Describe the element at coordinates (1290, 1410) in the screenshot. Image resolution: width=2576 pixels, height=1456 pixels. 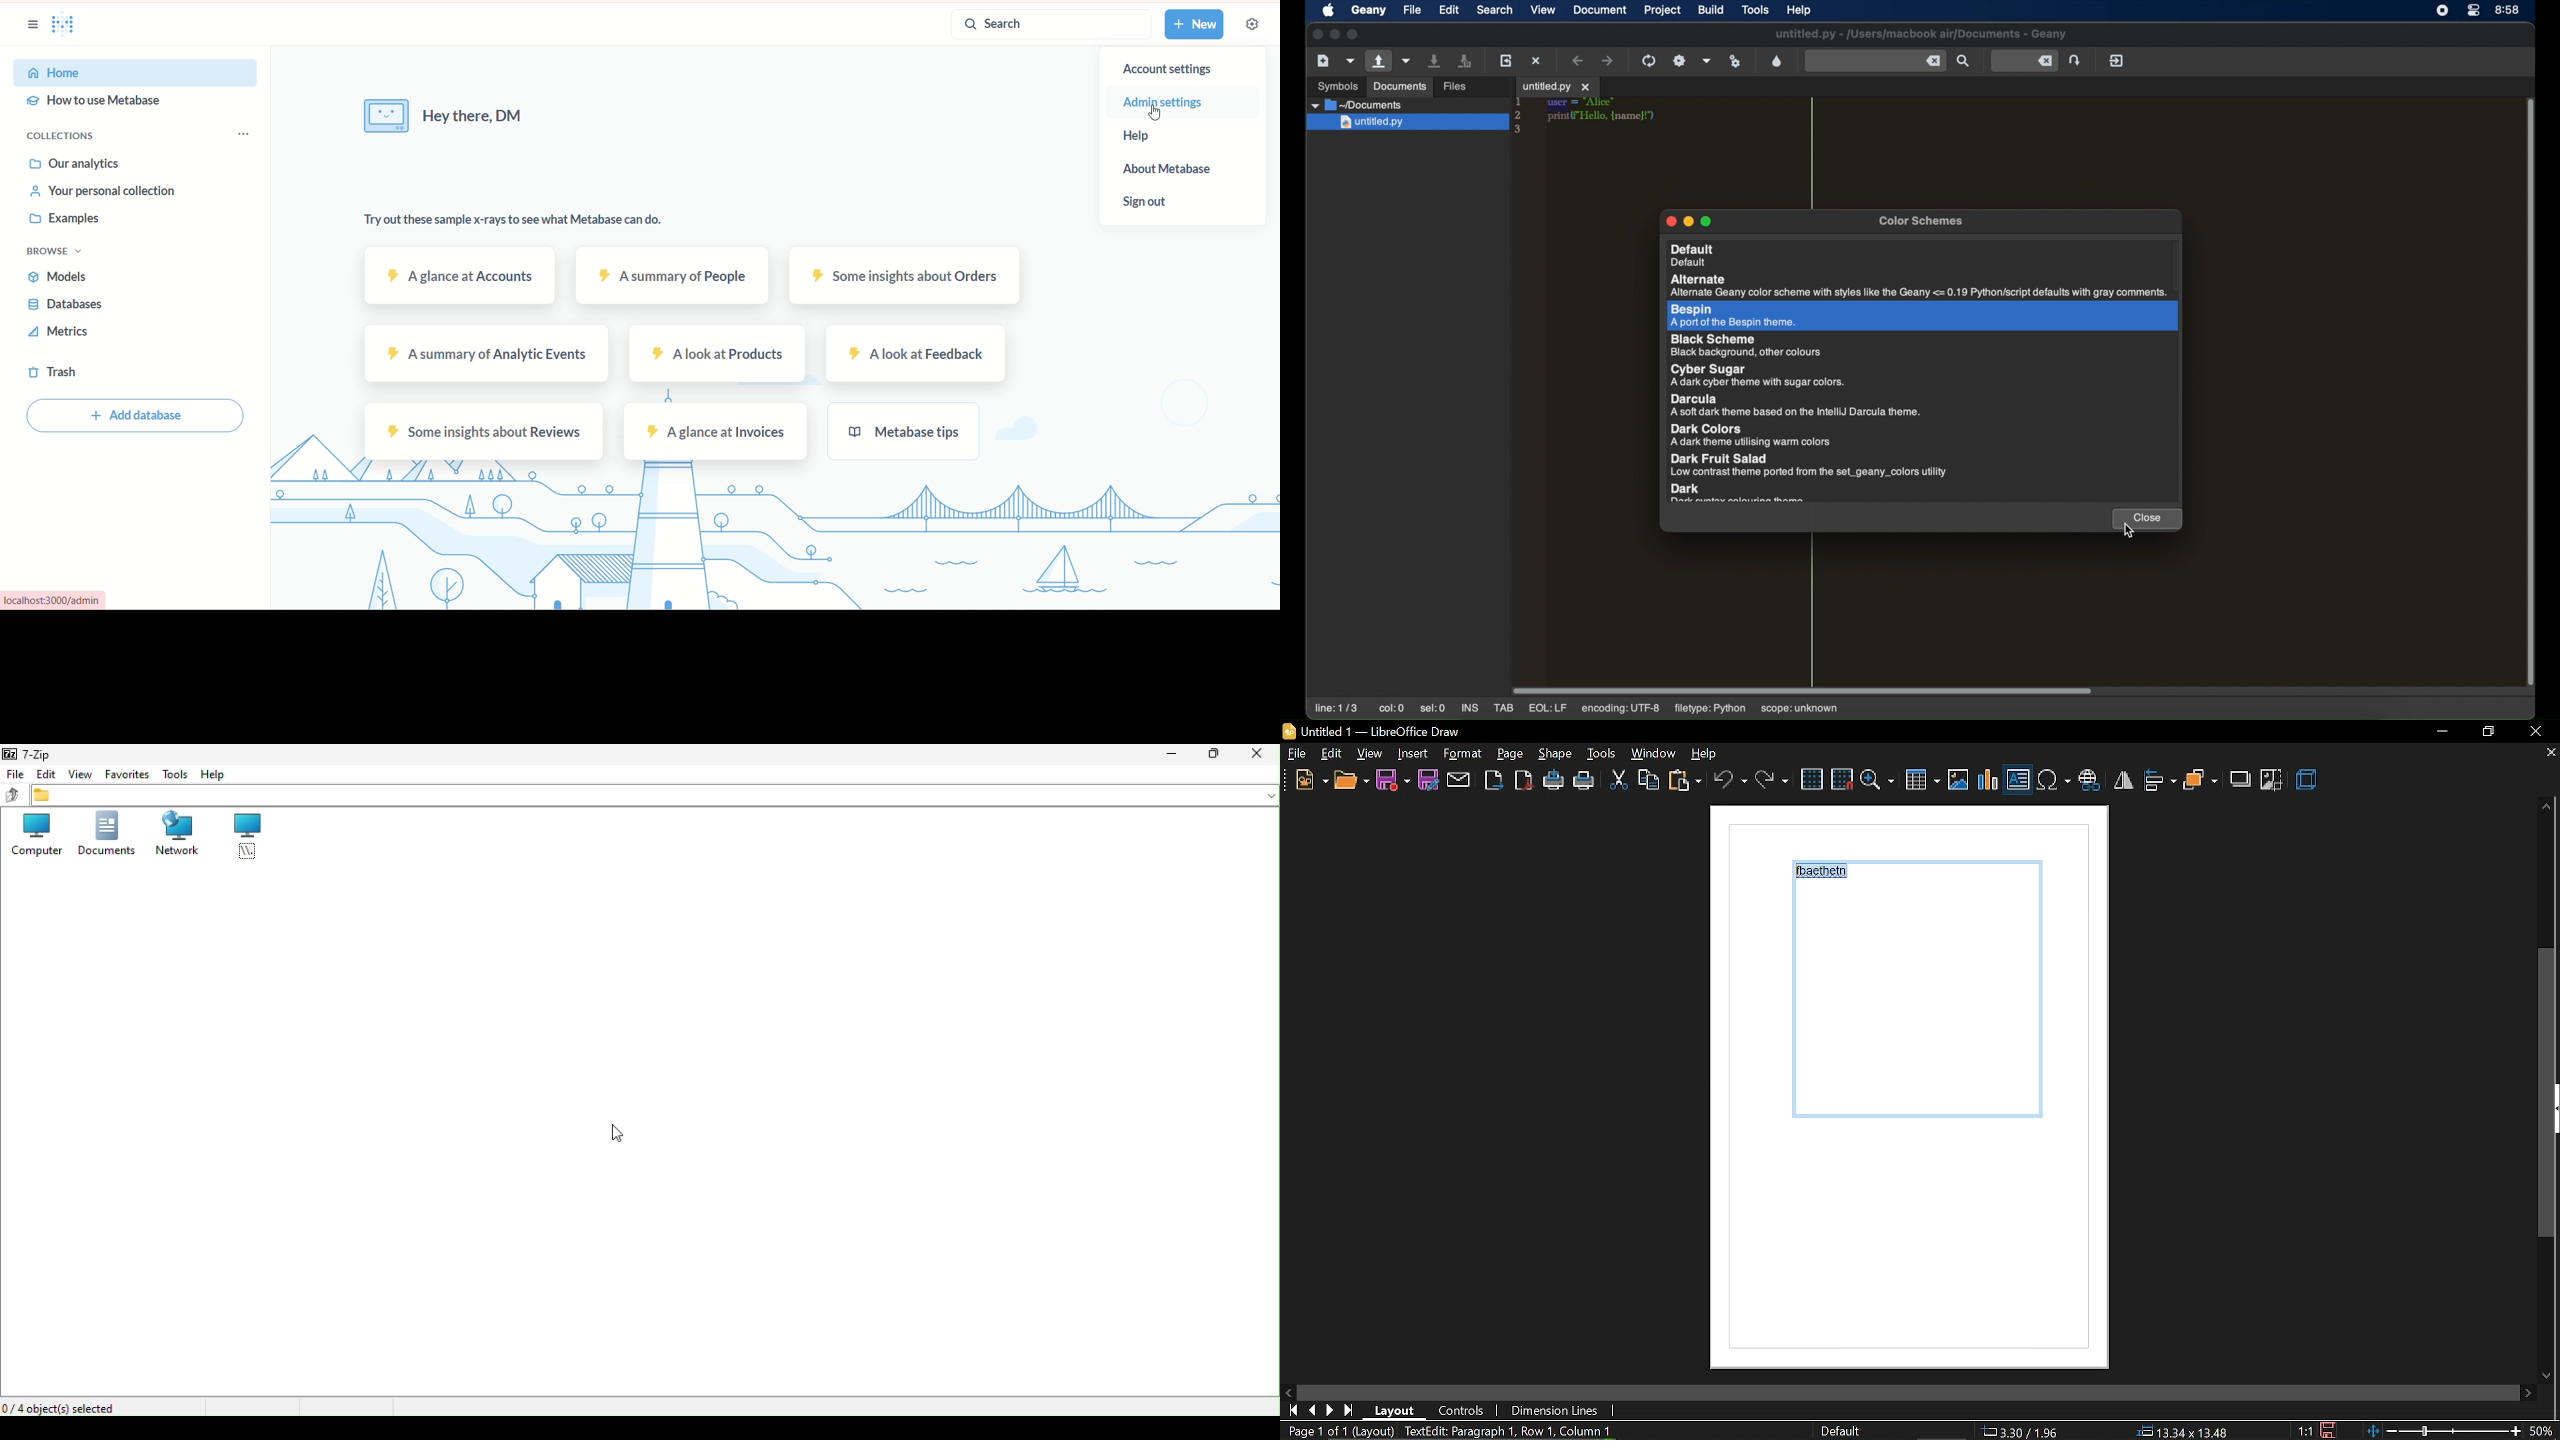
I see `go to first page` at that location.